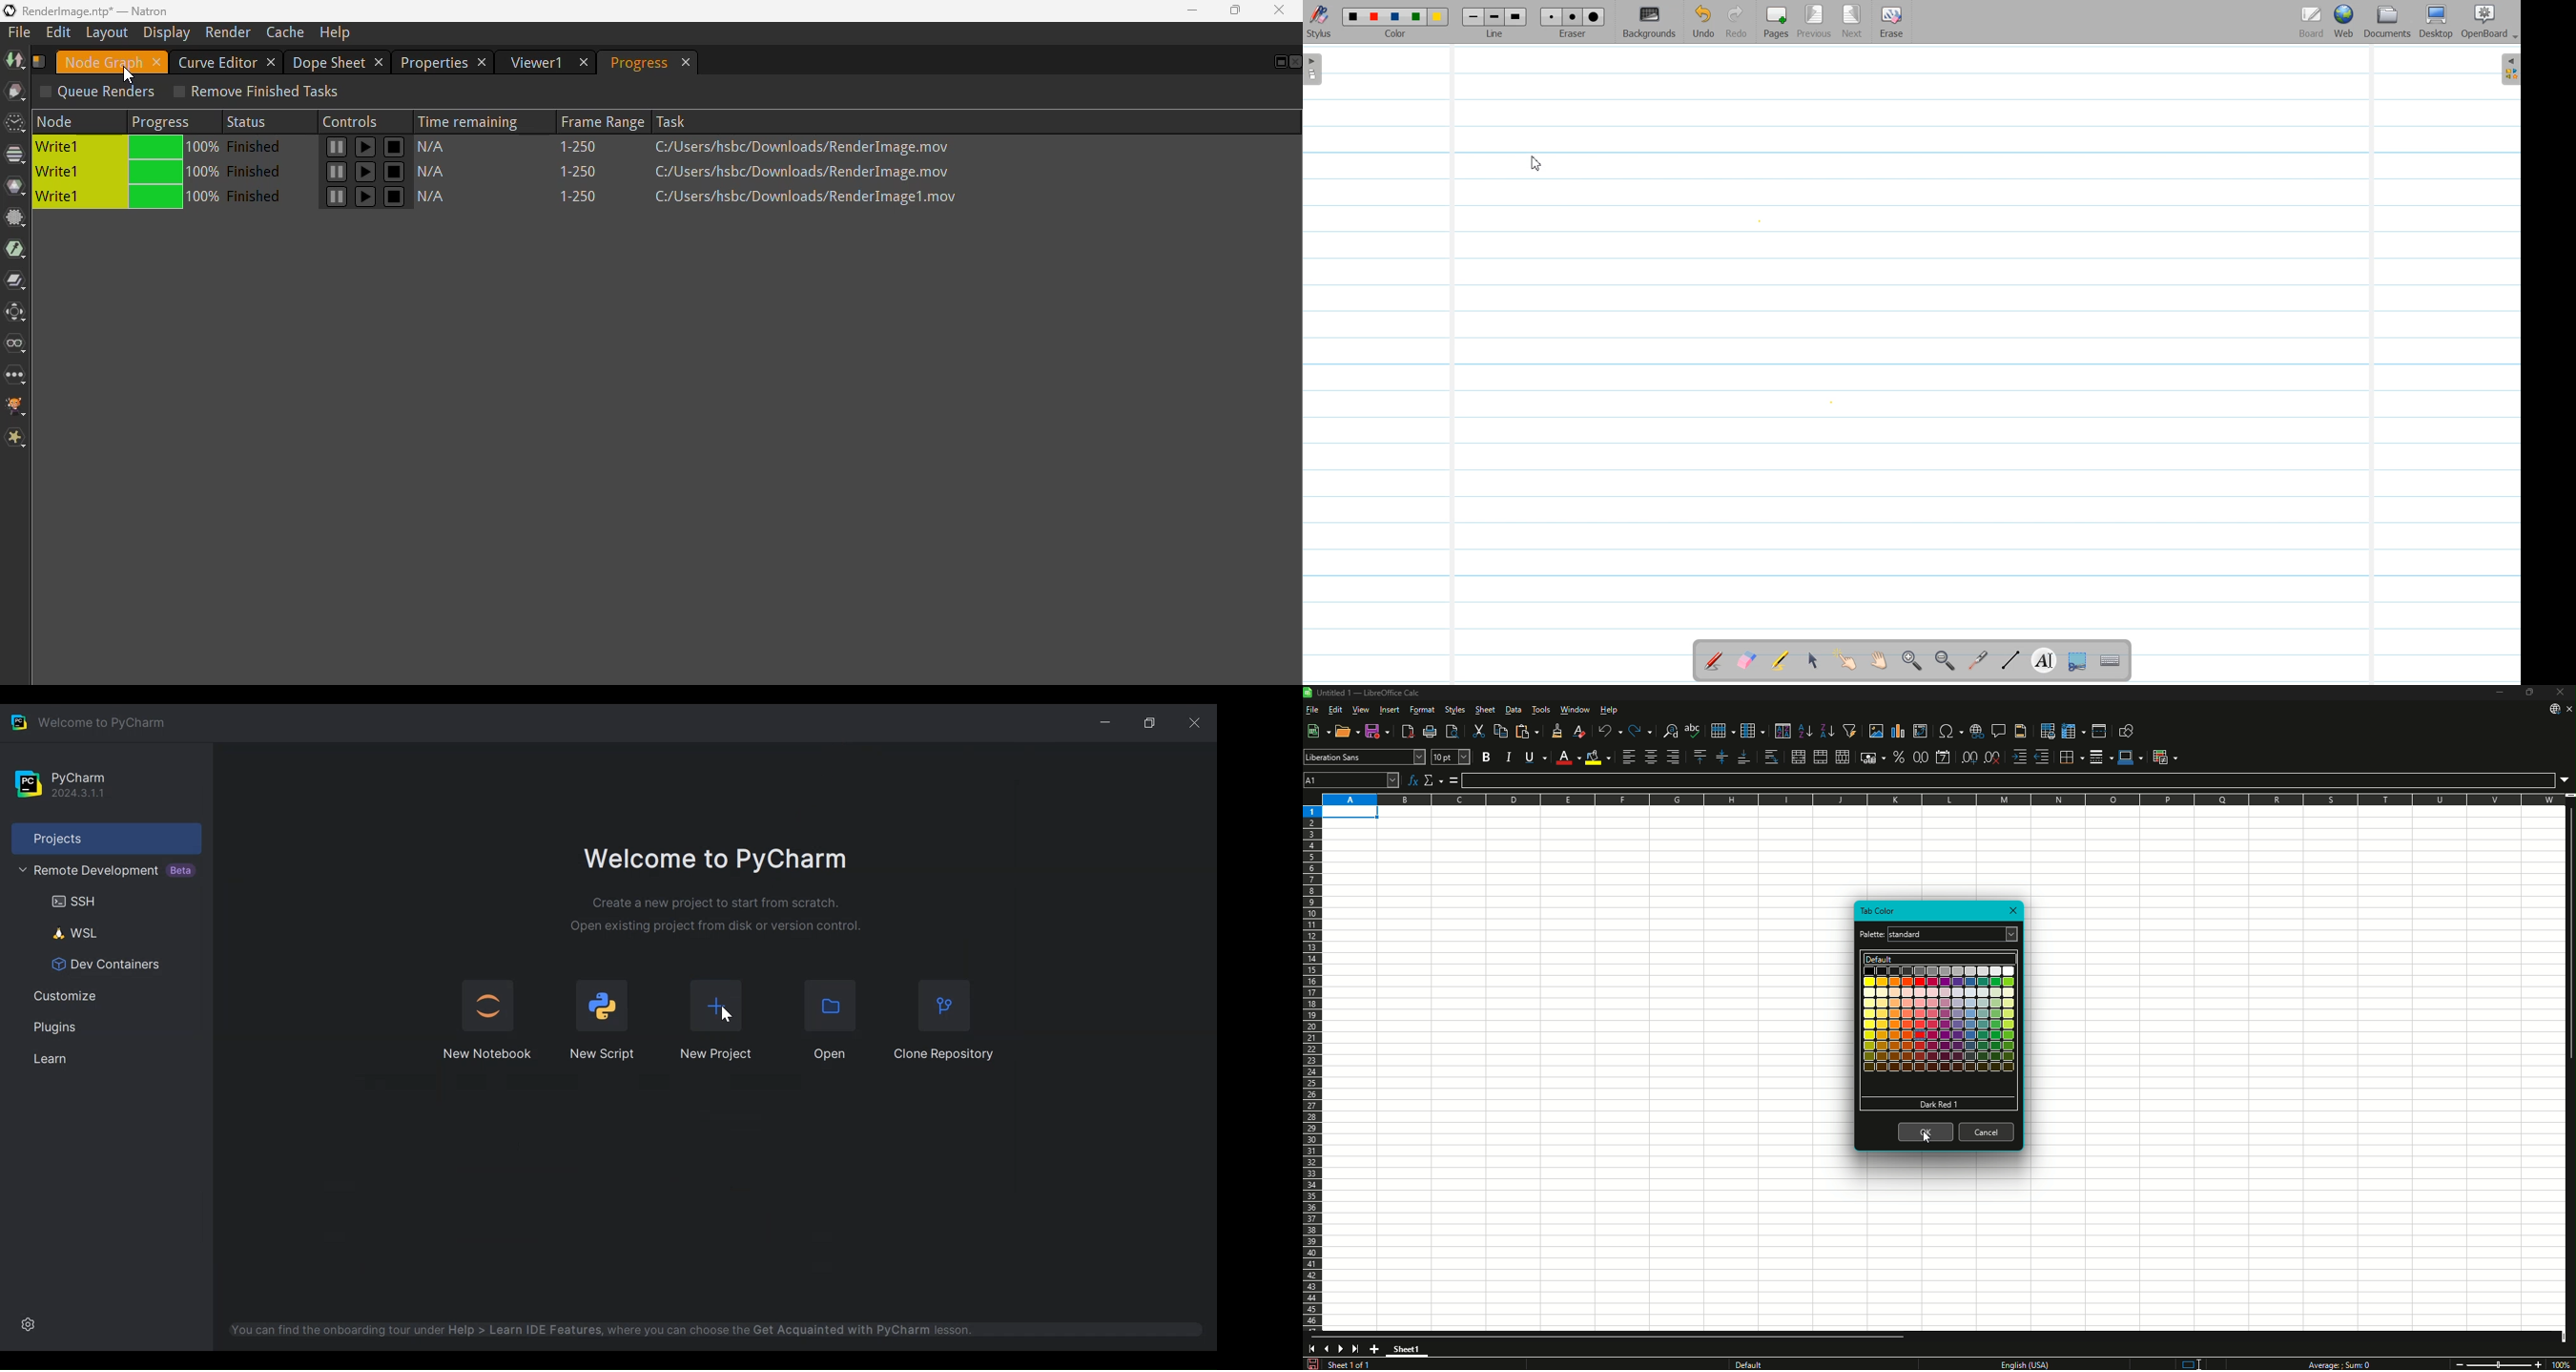  Describe the element at coordinates (395, 172) in the screenshot. I see `stop` at that location.